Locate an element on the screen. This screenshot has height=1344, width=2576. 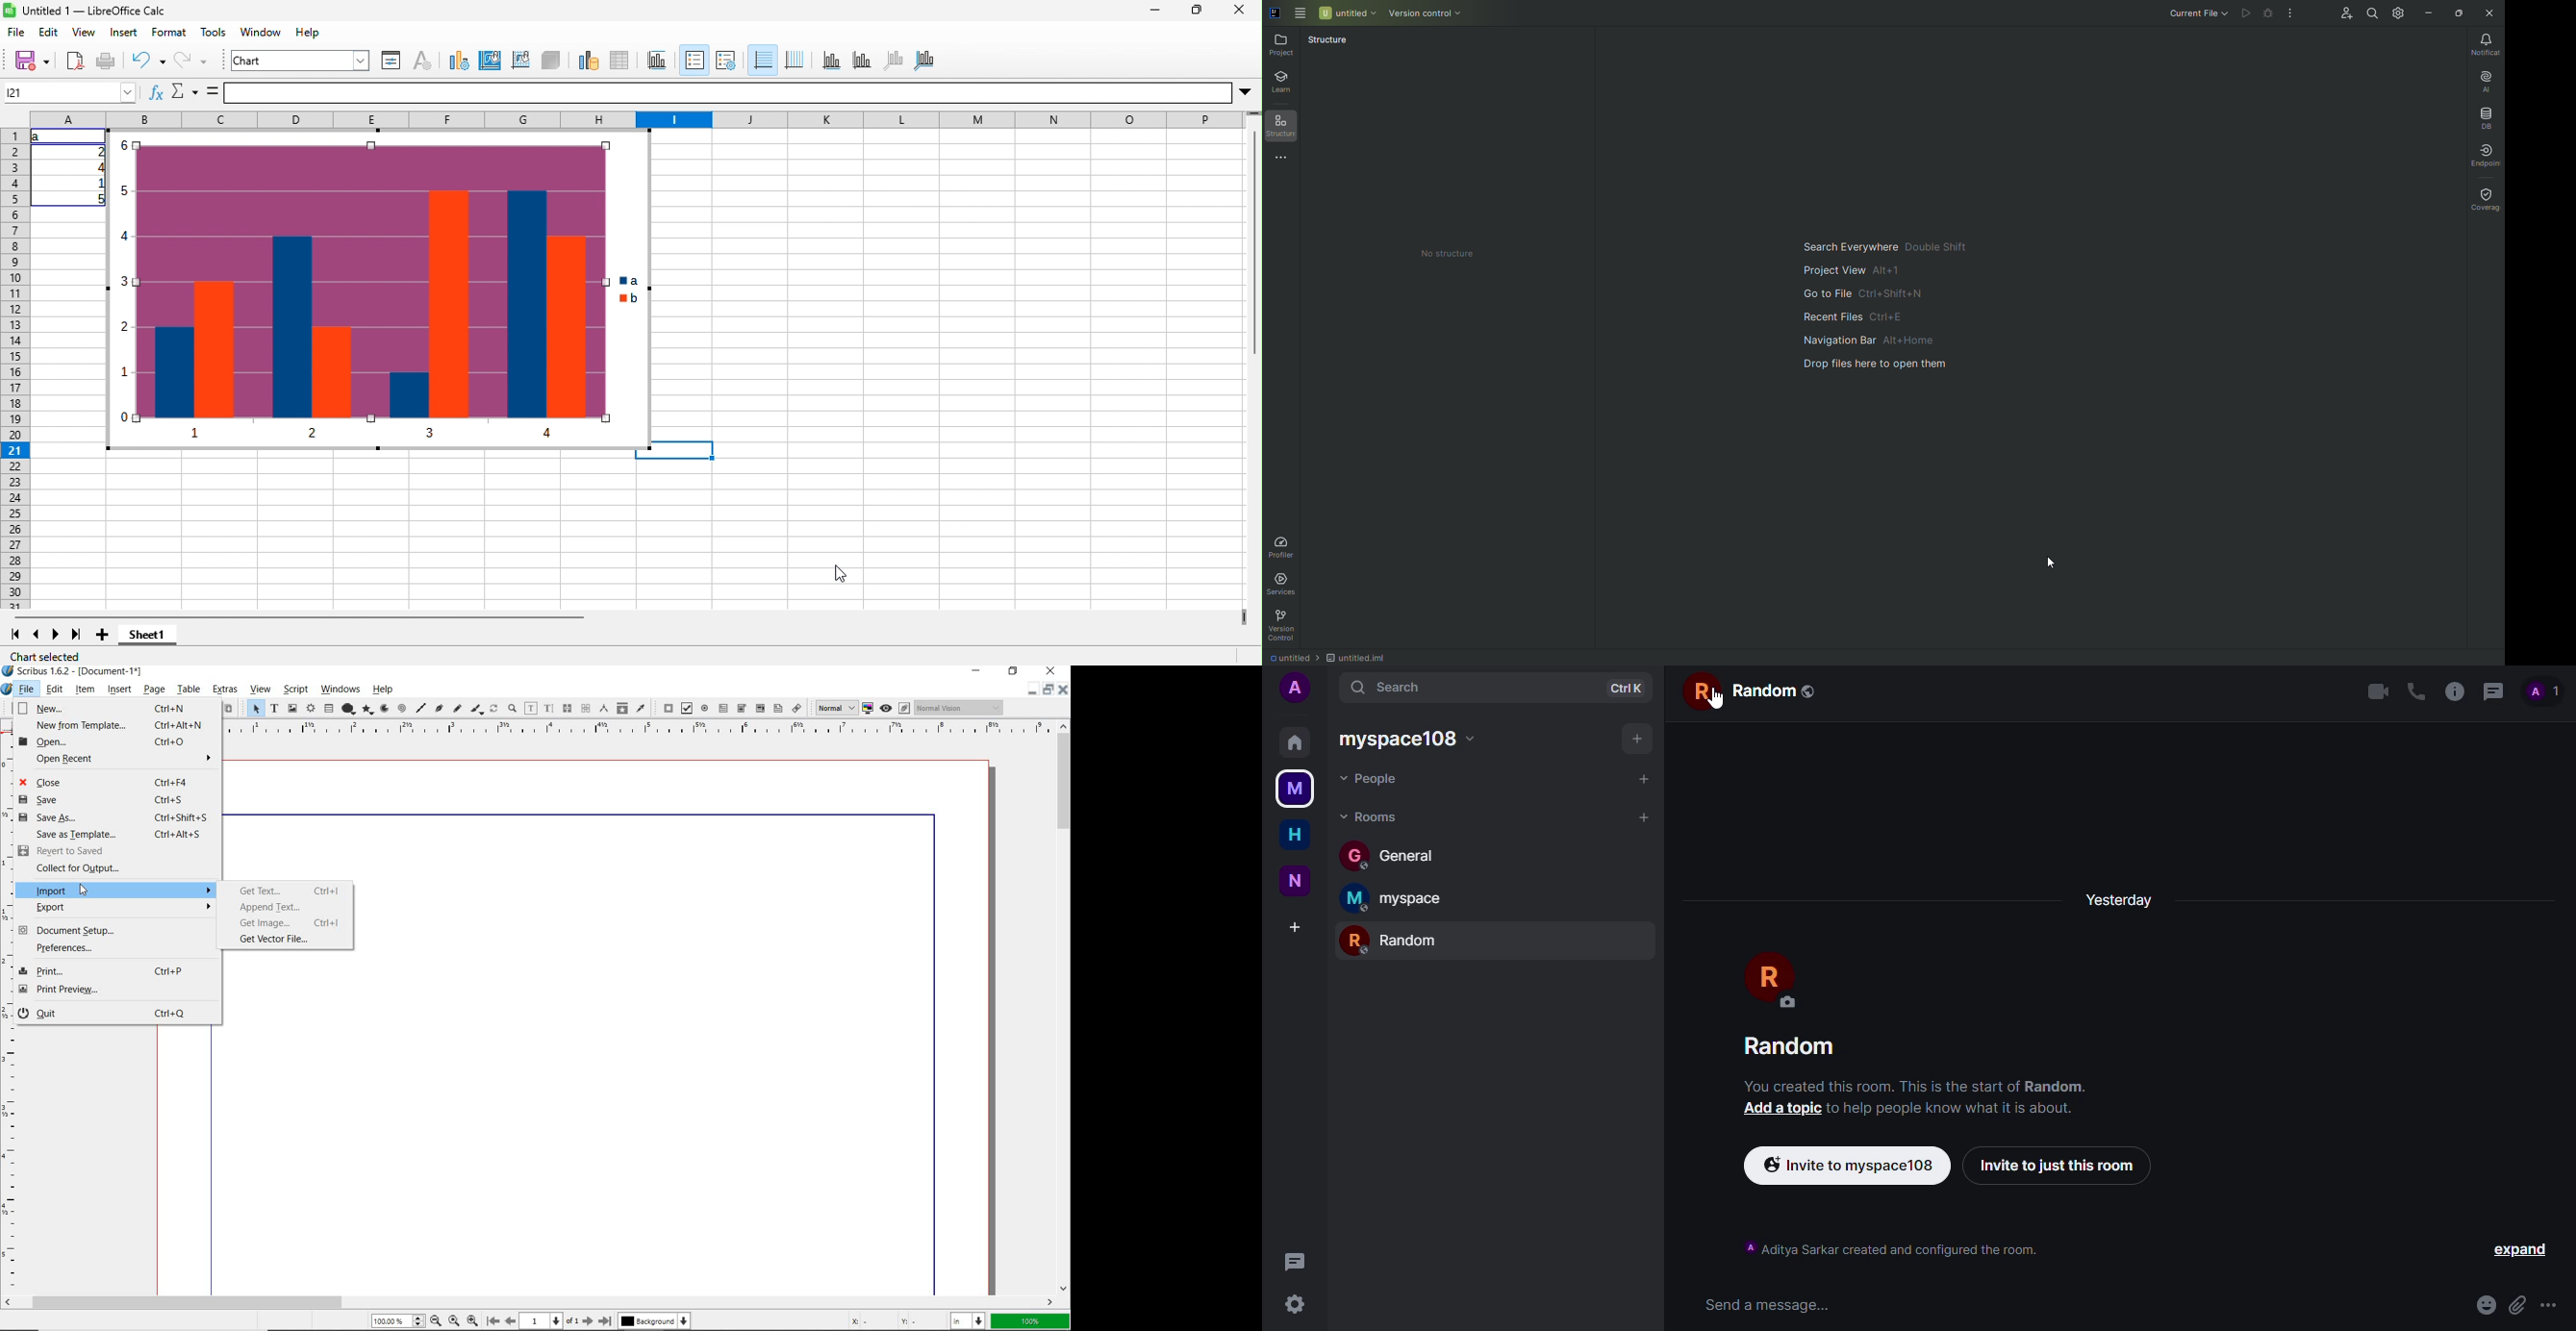
Print Preview... is located at coordinates (116, 991).